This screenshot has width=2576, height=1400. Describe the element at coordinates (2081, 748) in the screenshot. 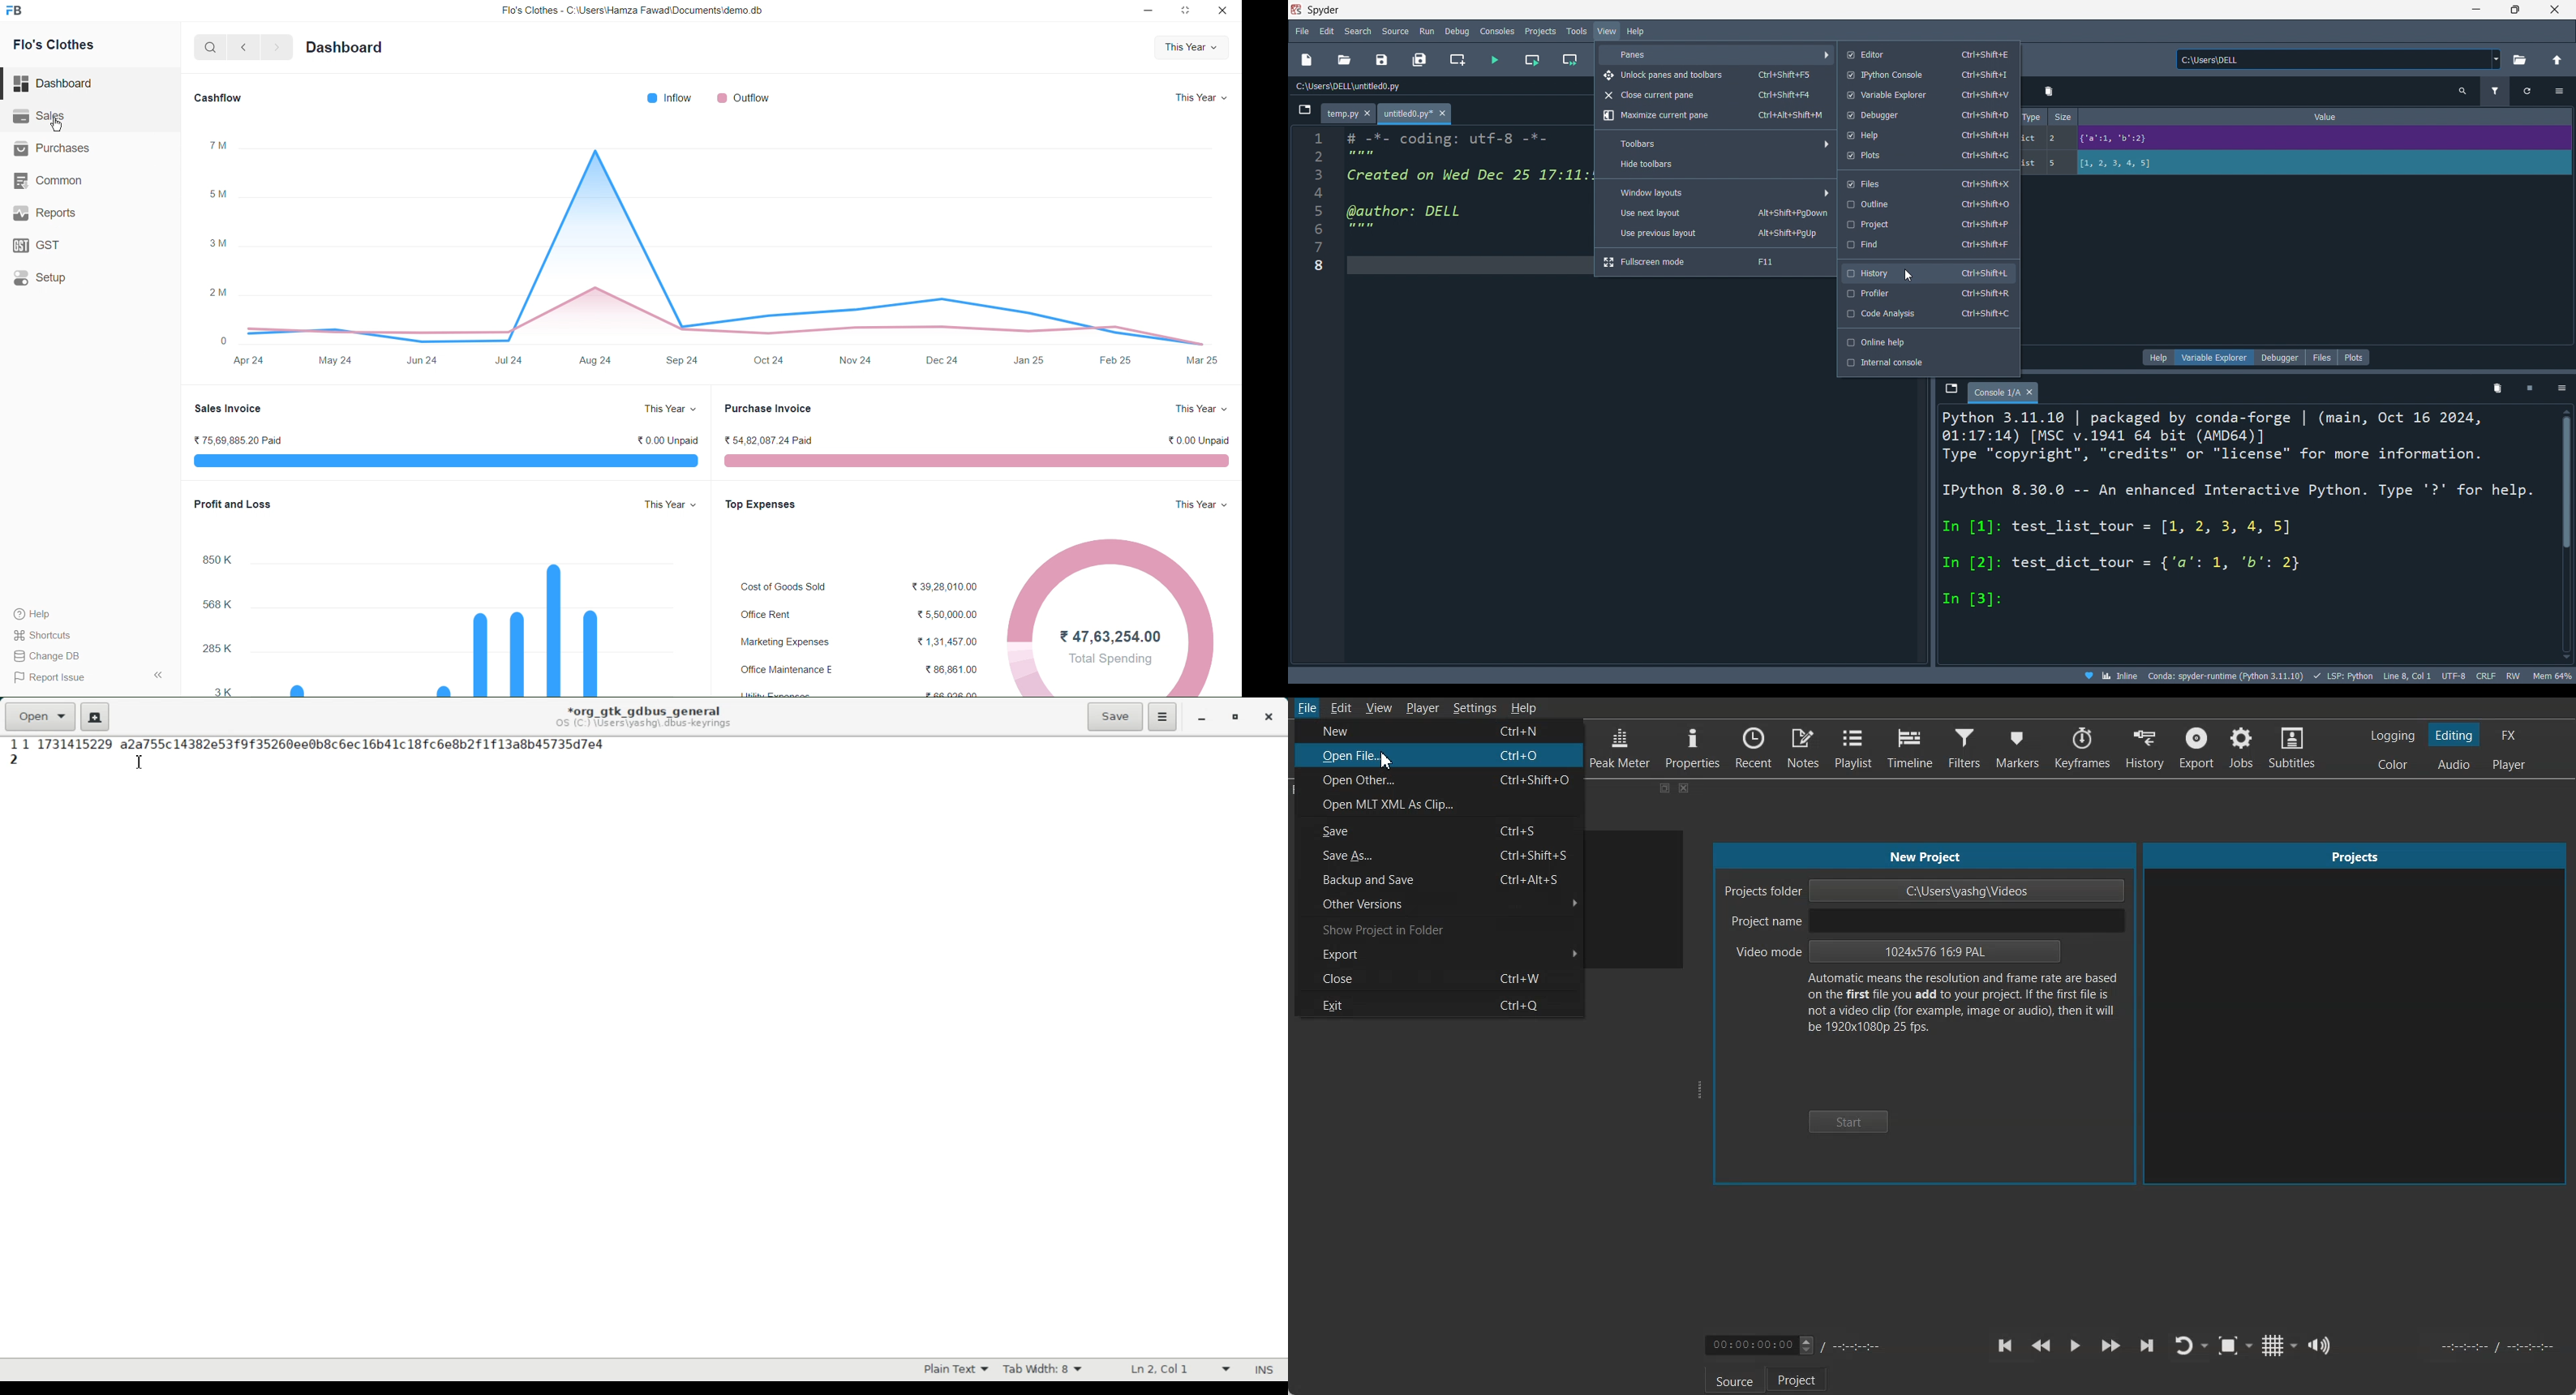

I see `Keyframes` at that location.